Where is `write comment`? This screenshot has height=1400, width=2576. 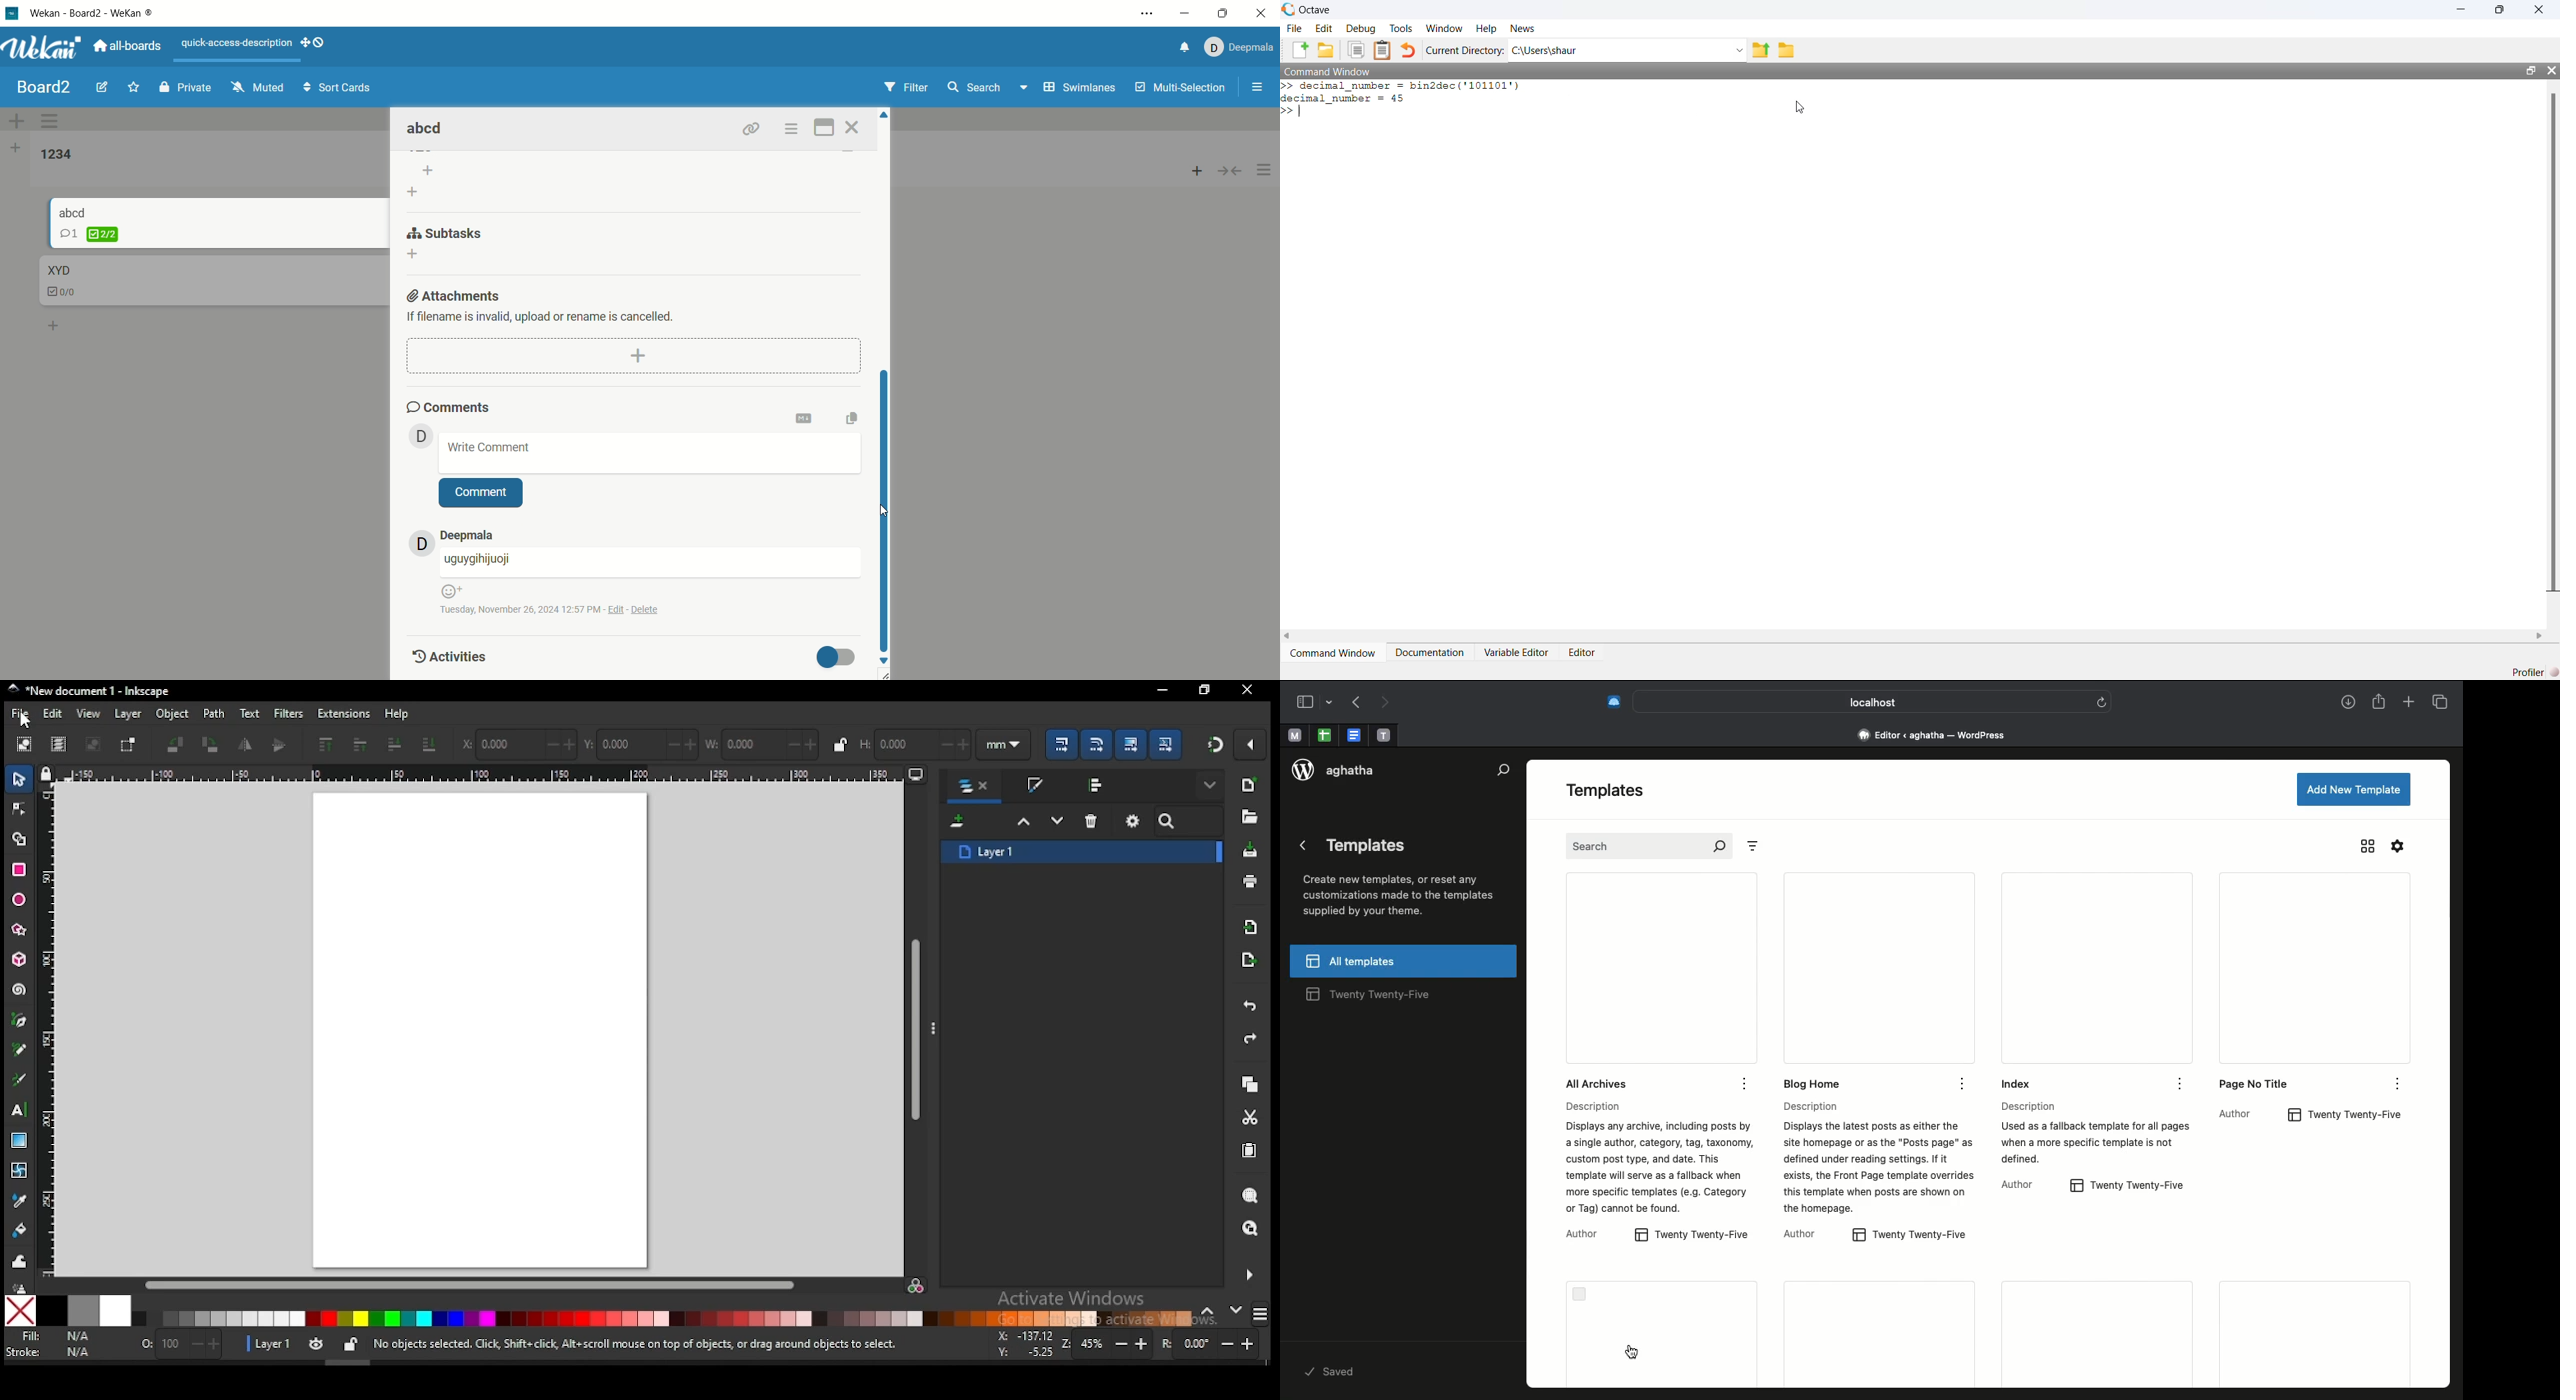
write comment is located at coordinates (651, 453).